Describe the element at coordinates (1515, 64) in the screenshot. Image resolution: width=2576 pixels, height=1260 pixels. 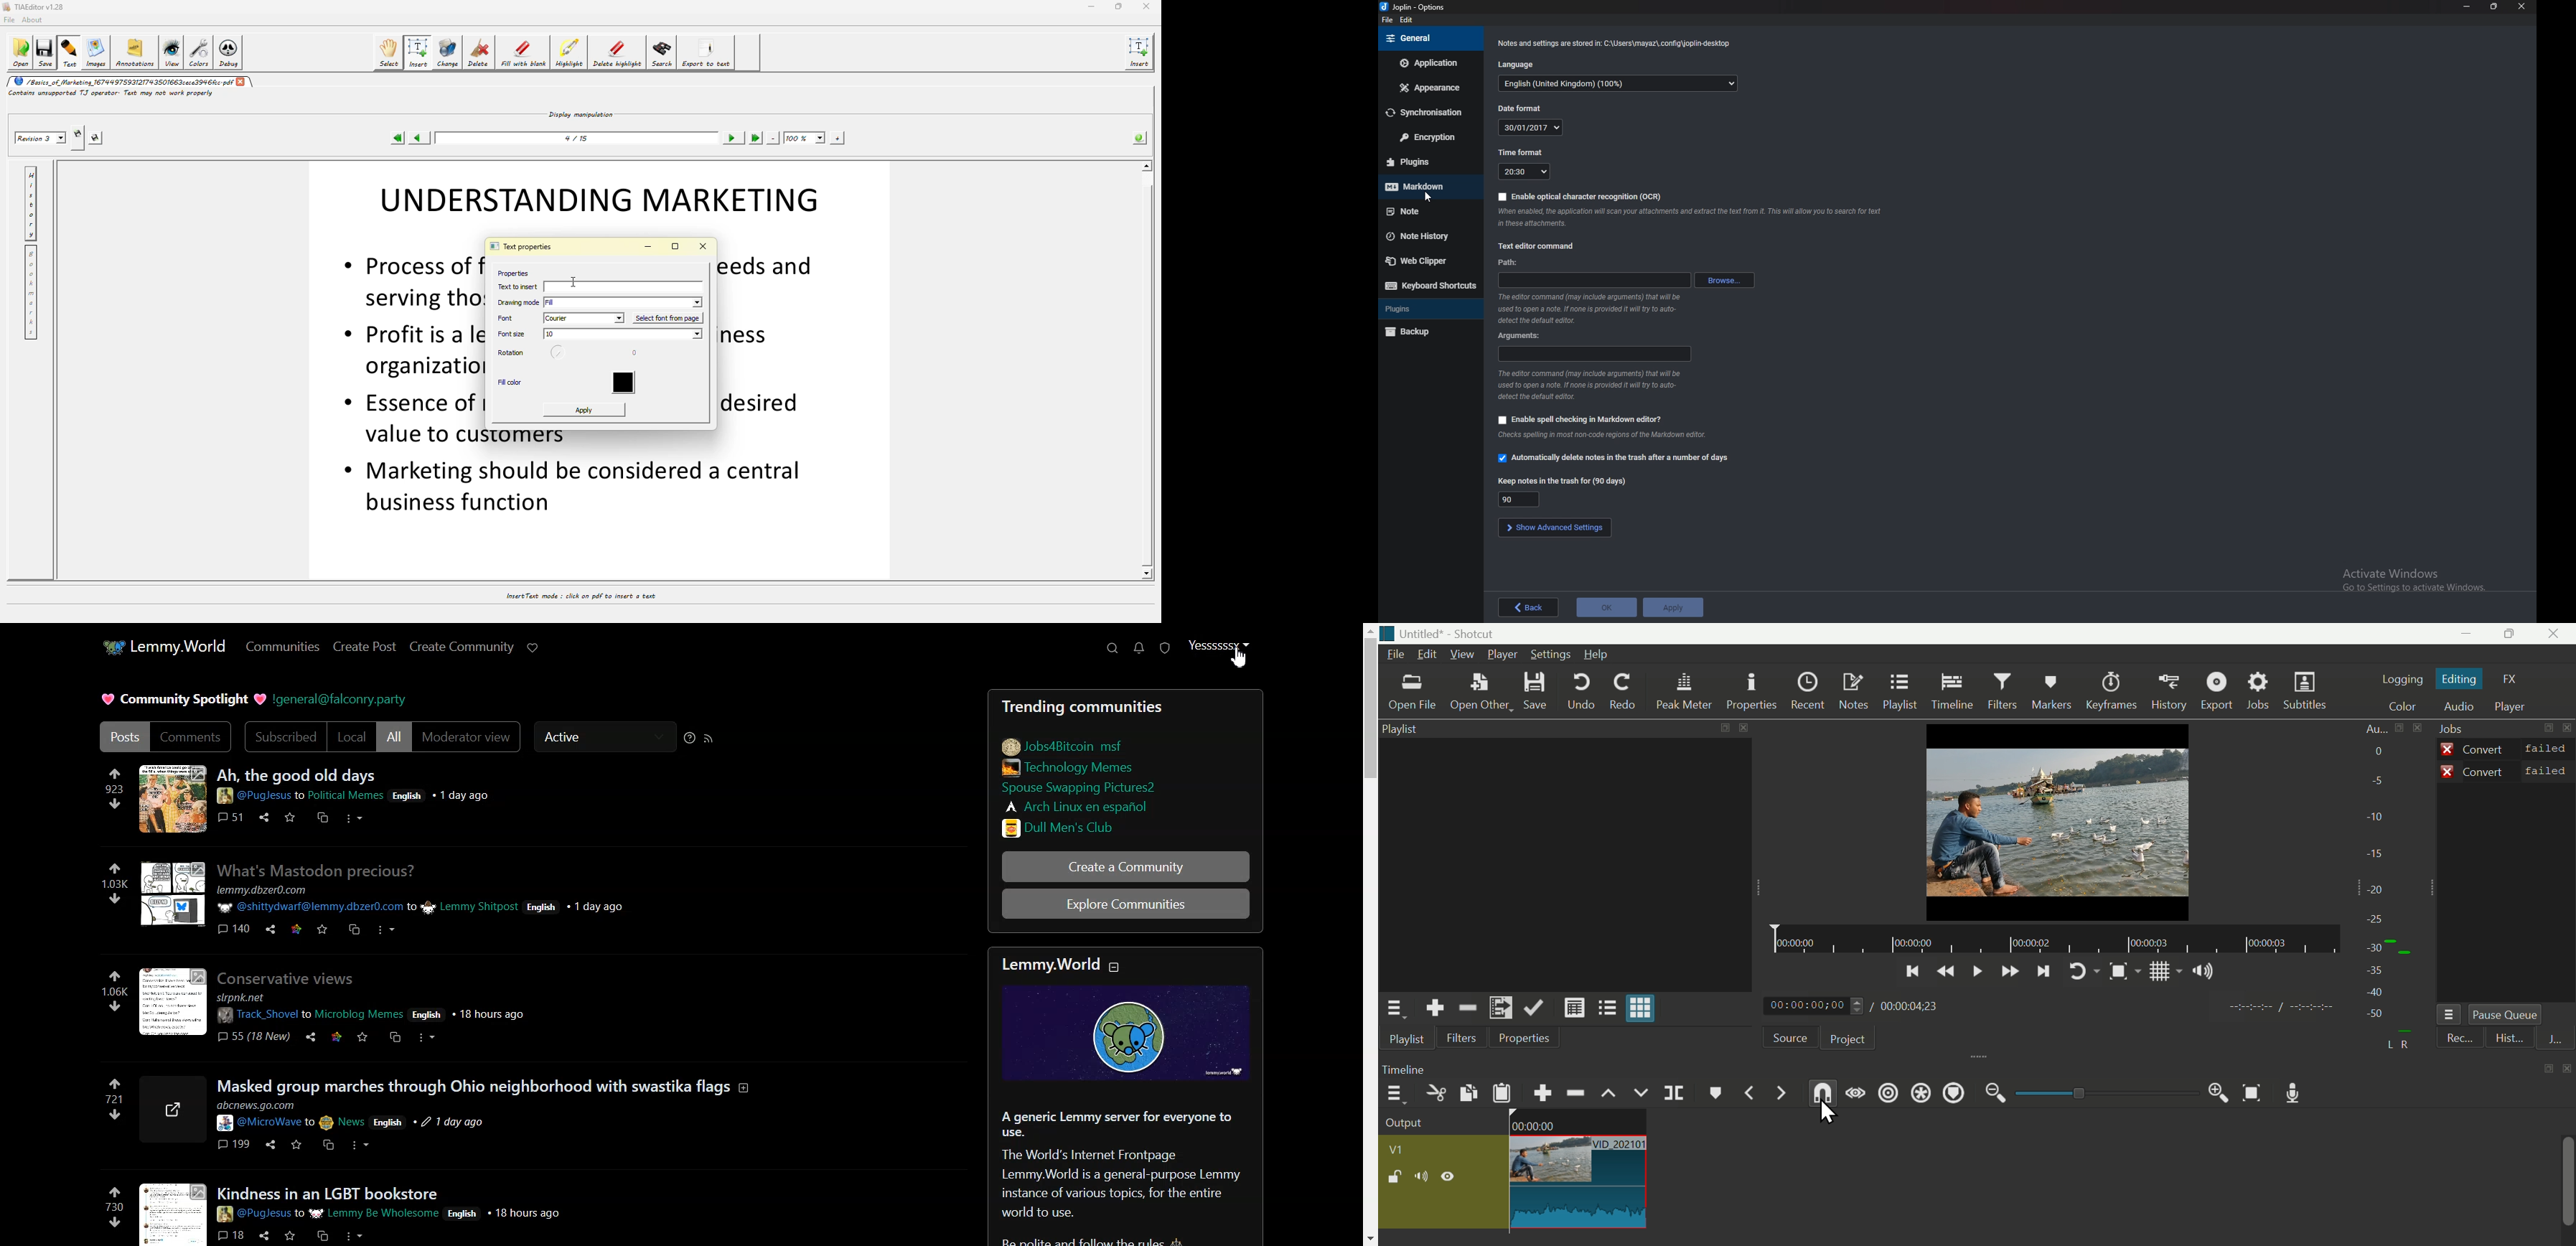
I see `Language` at that location.